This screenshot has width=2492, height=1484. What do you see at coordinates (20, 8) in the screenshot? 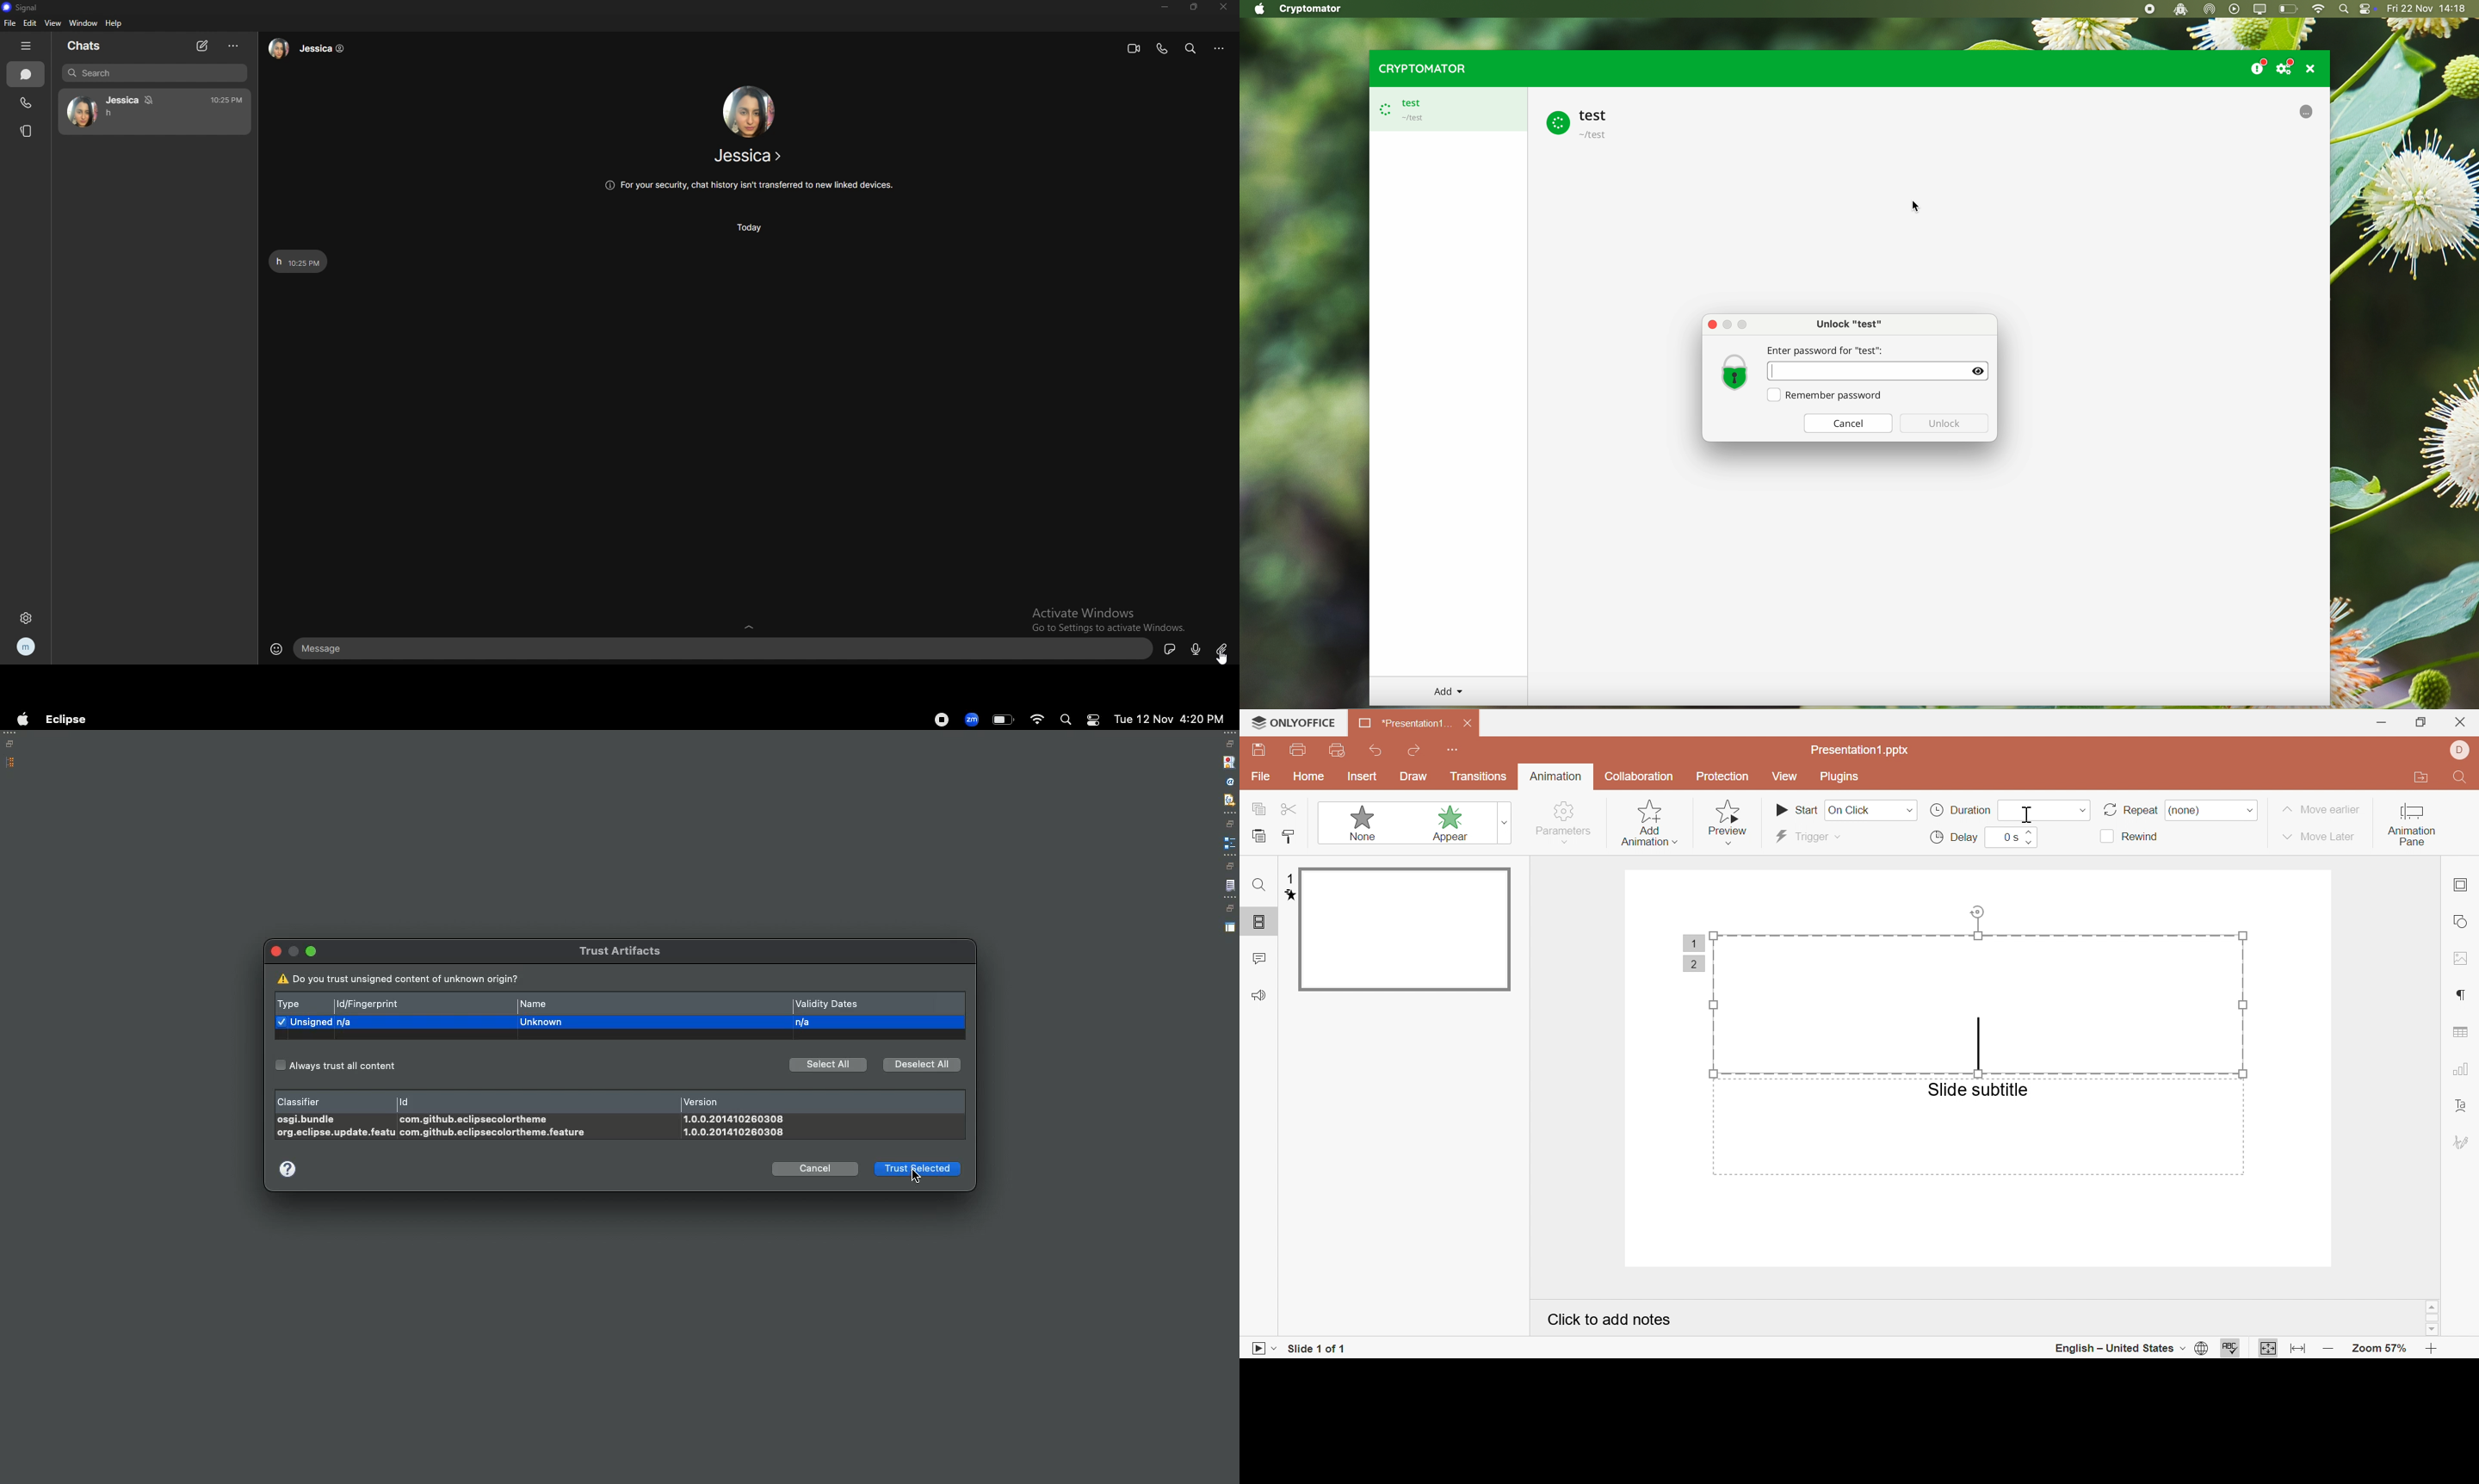
I see `signal` at bounding box center [20, 8].